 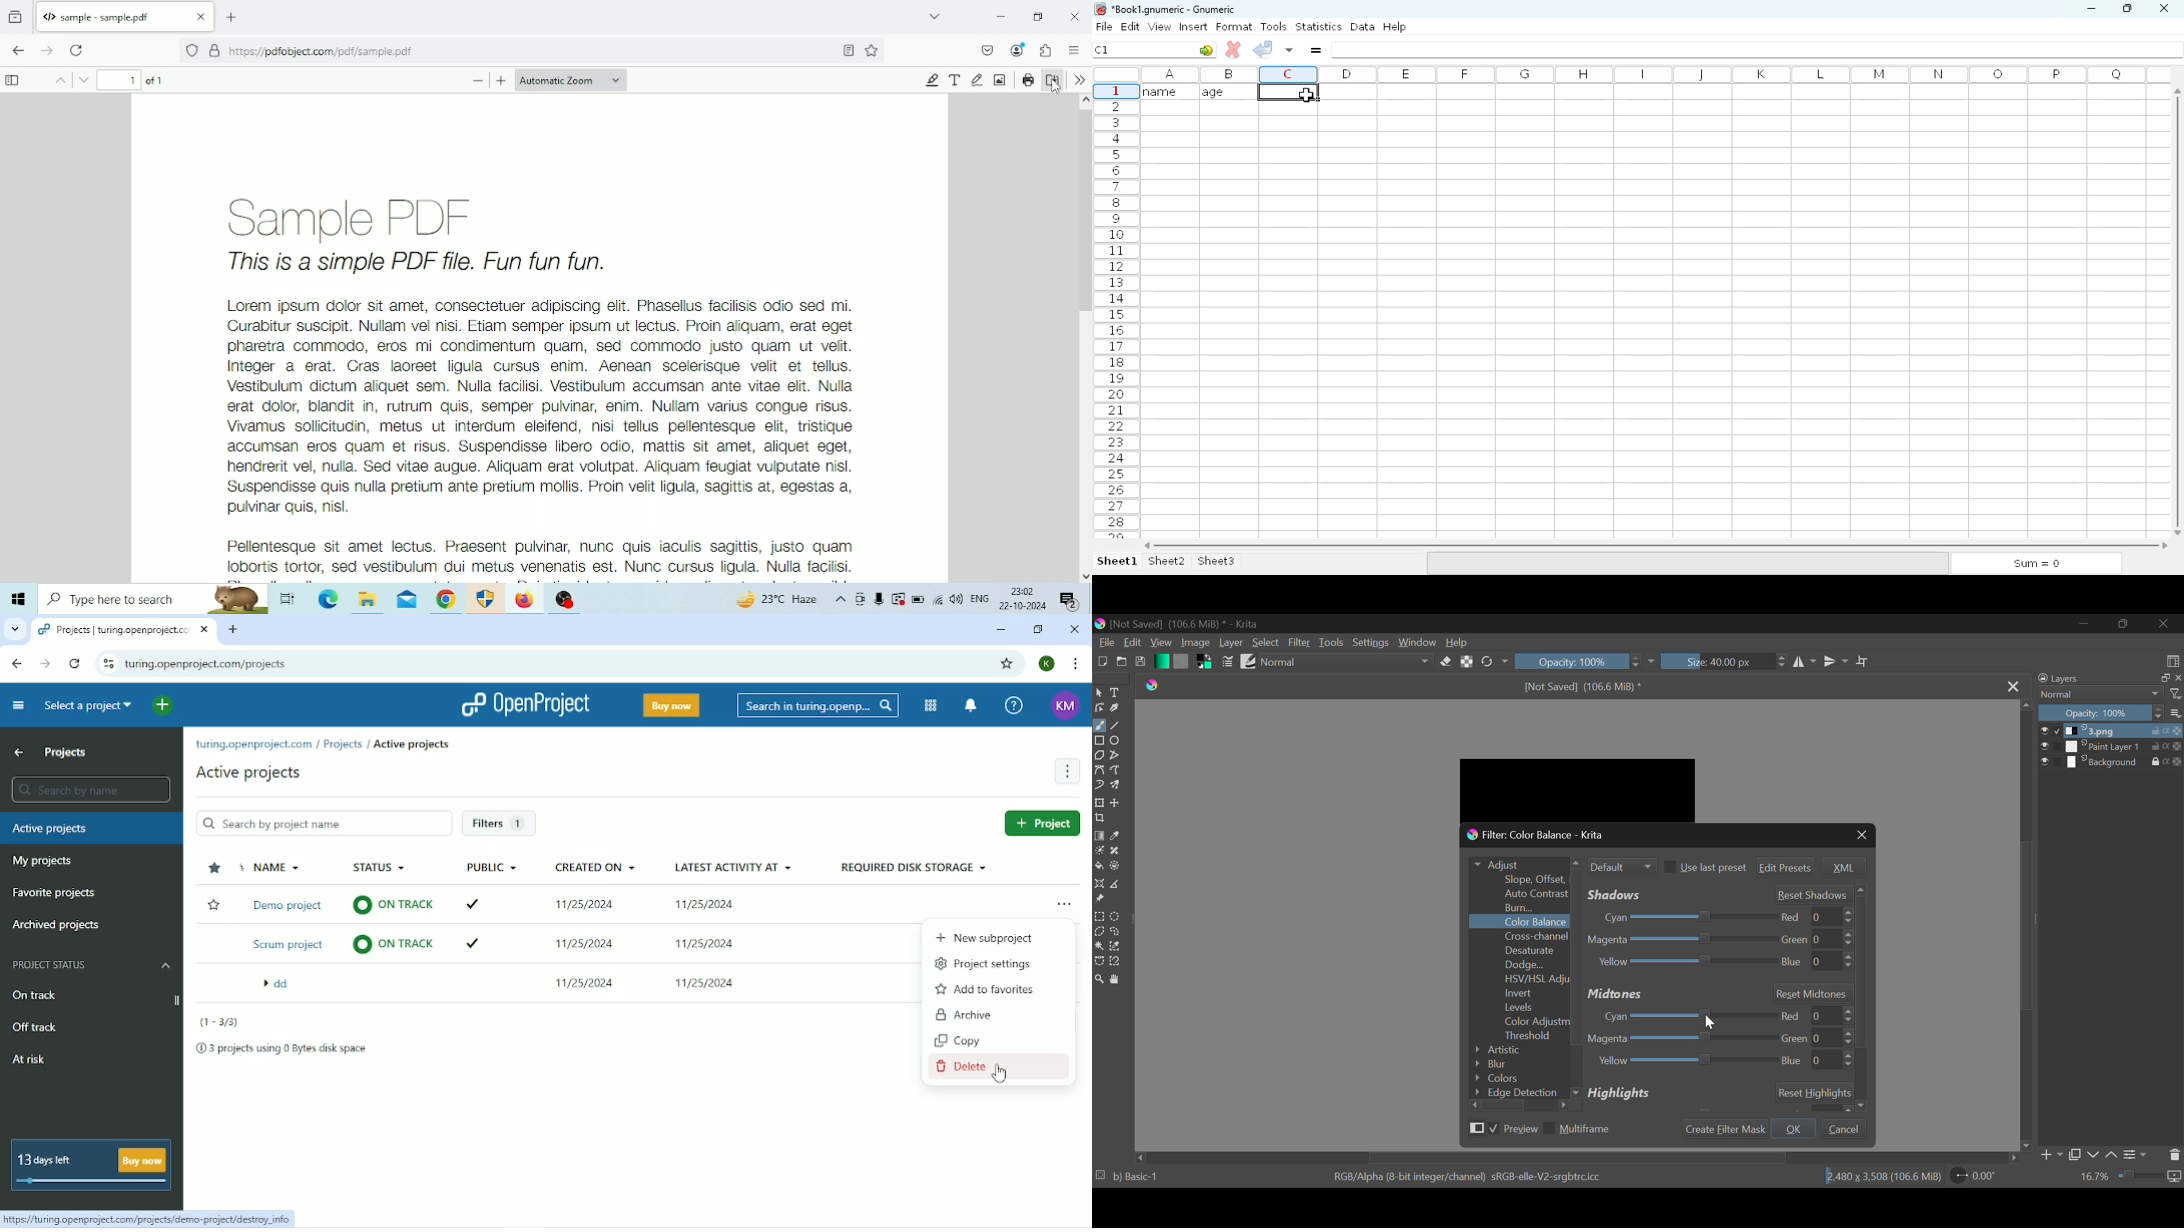 I want to click on b) Basic 1, so click(x=1140, y=1179).